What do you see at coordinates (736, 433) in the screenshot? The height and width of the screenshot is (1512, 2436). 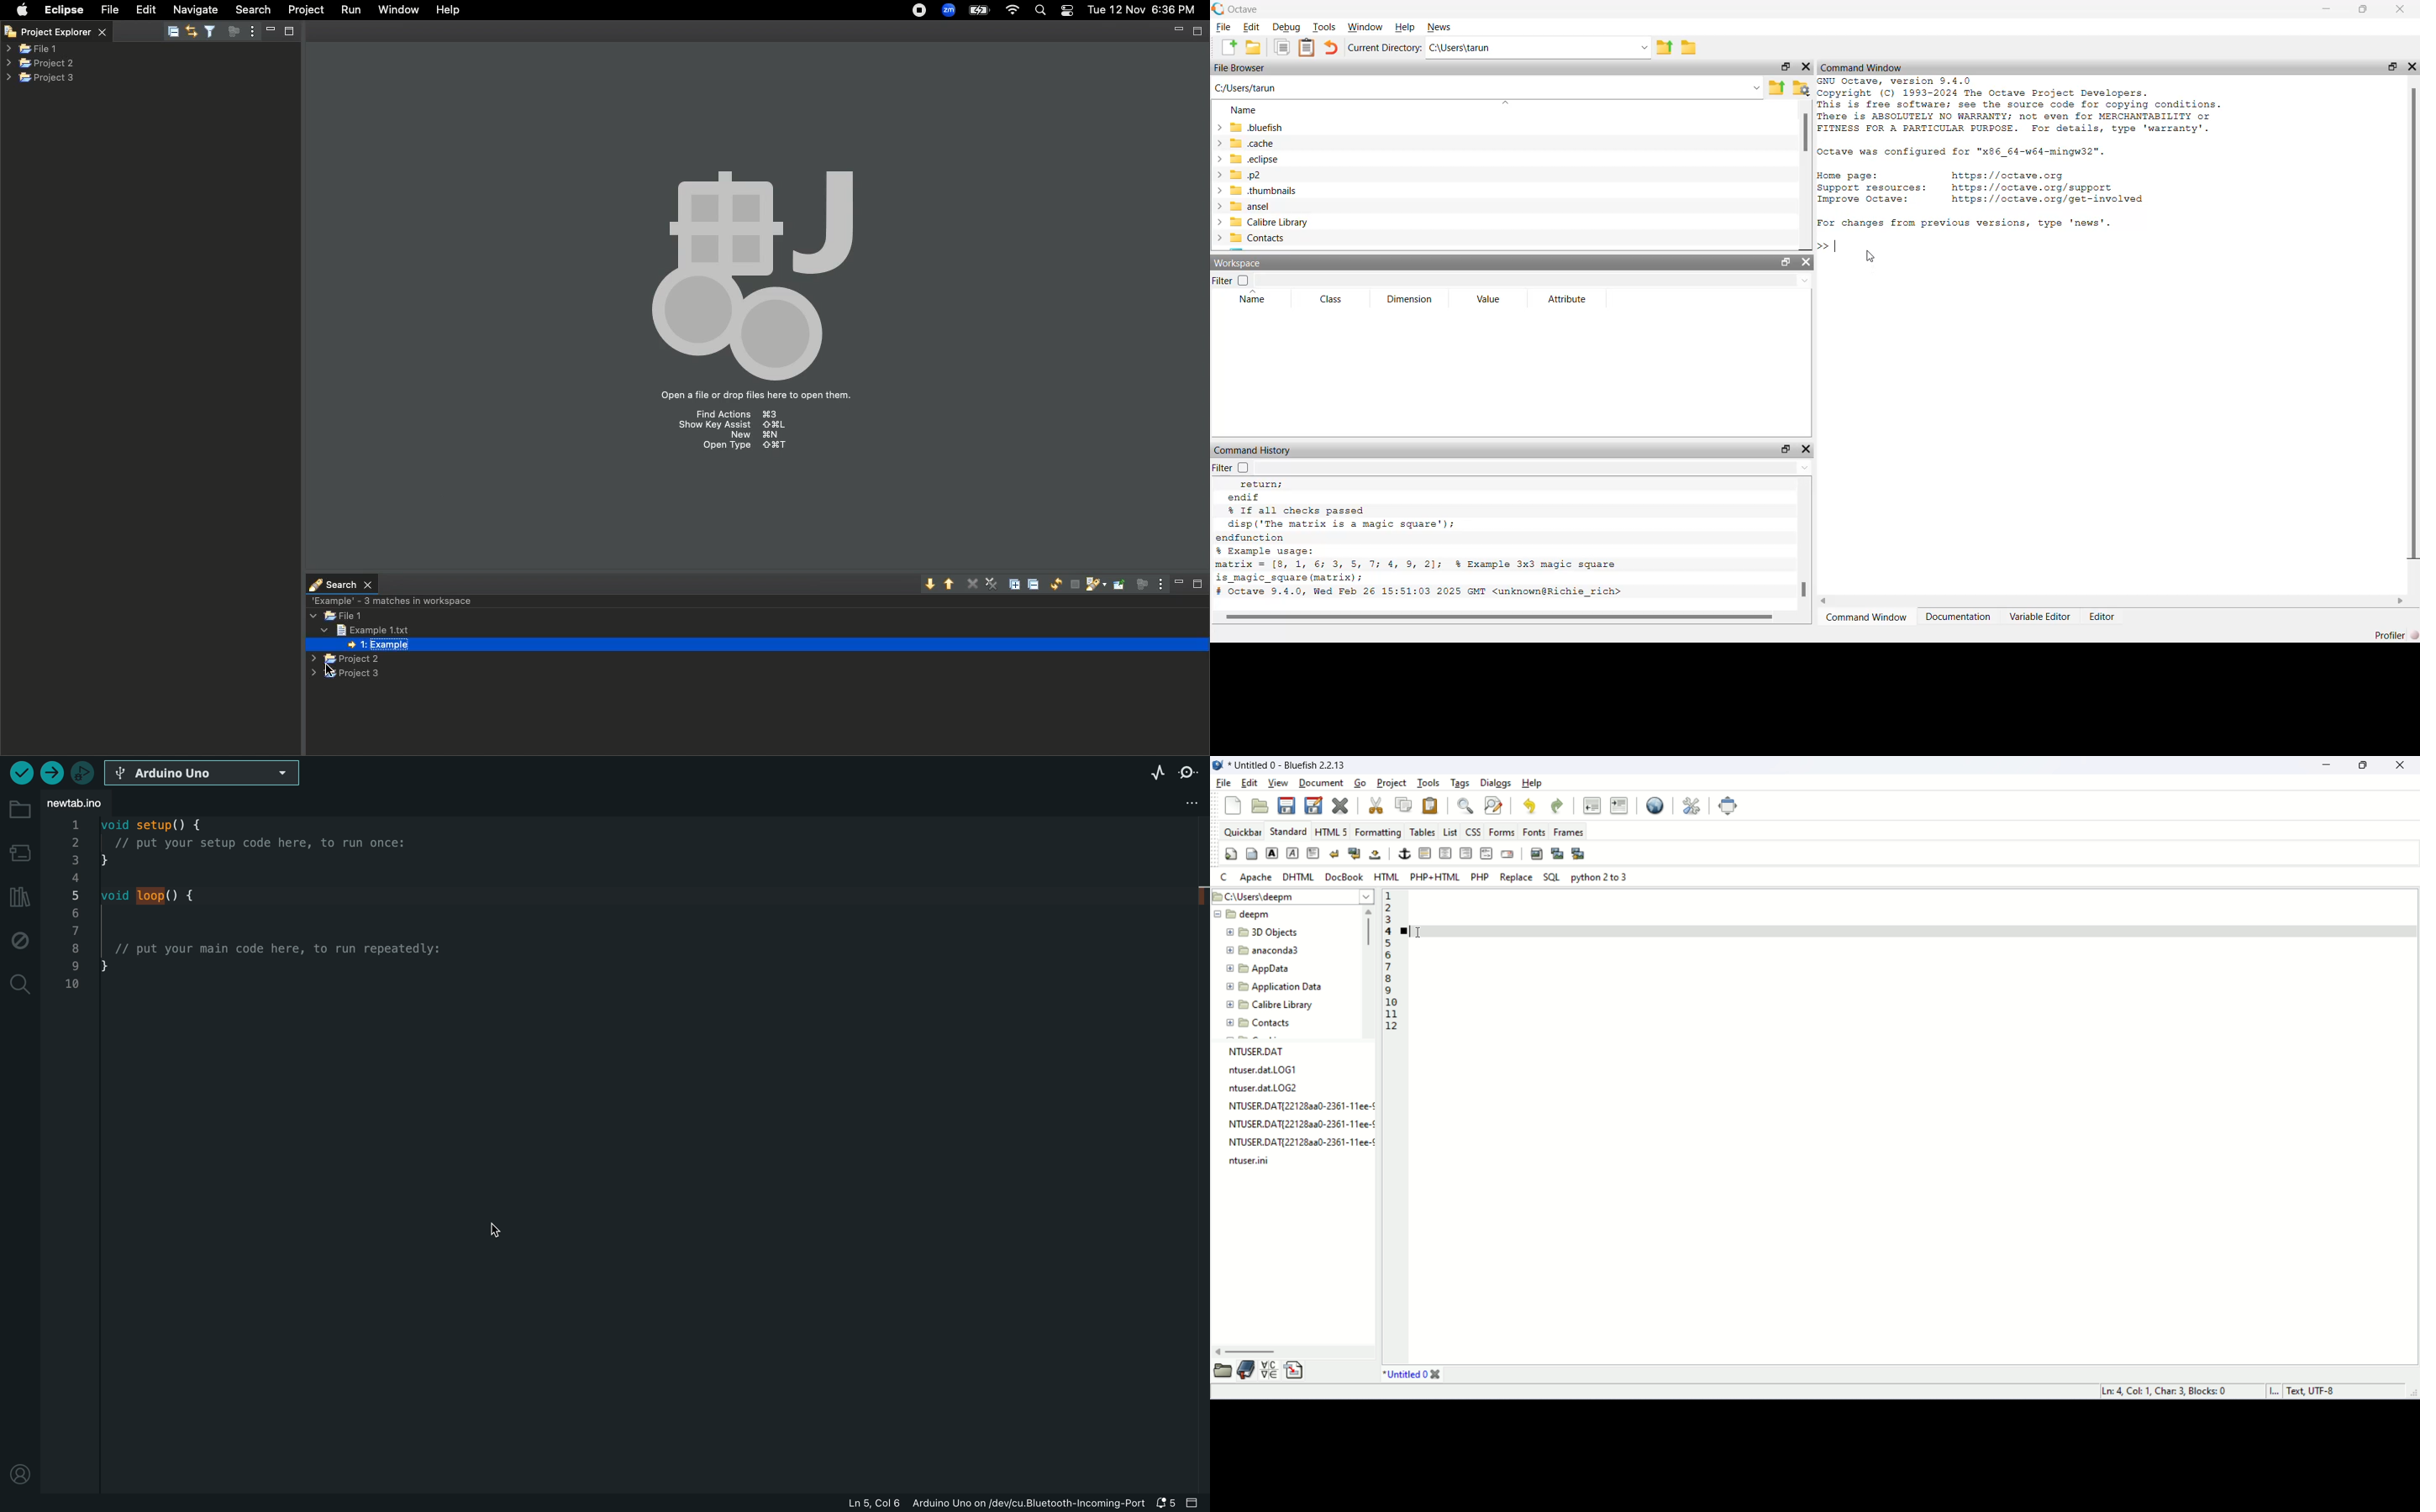 I see `Shortcuts` at bounding box center [736, 433].